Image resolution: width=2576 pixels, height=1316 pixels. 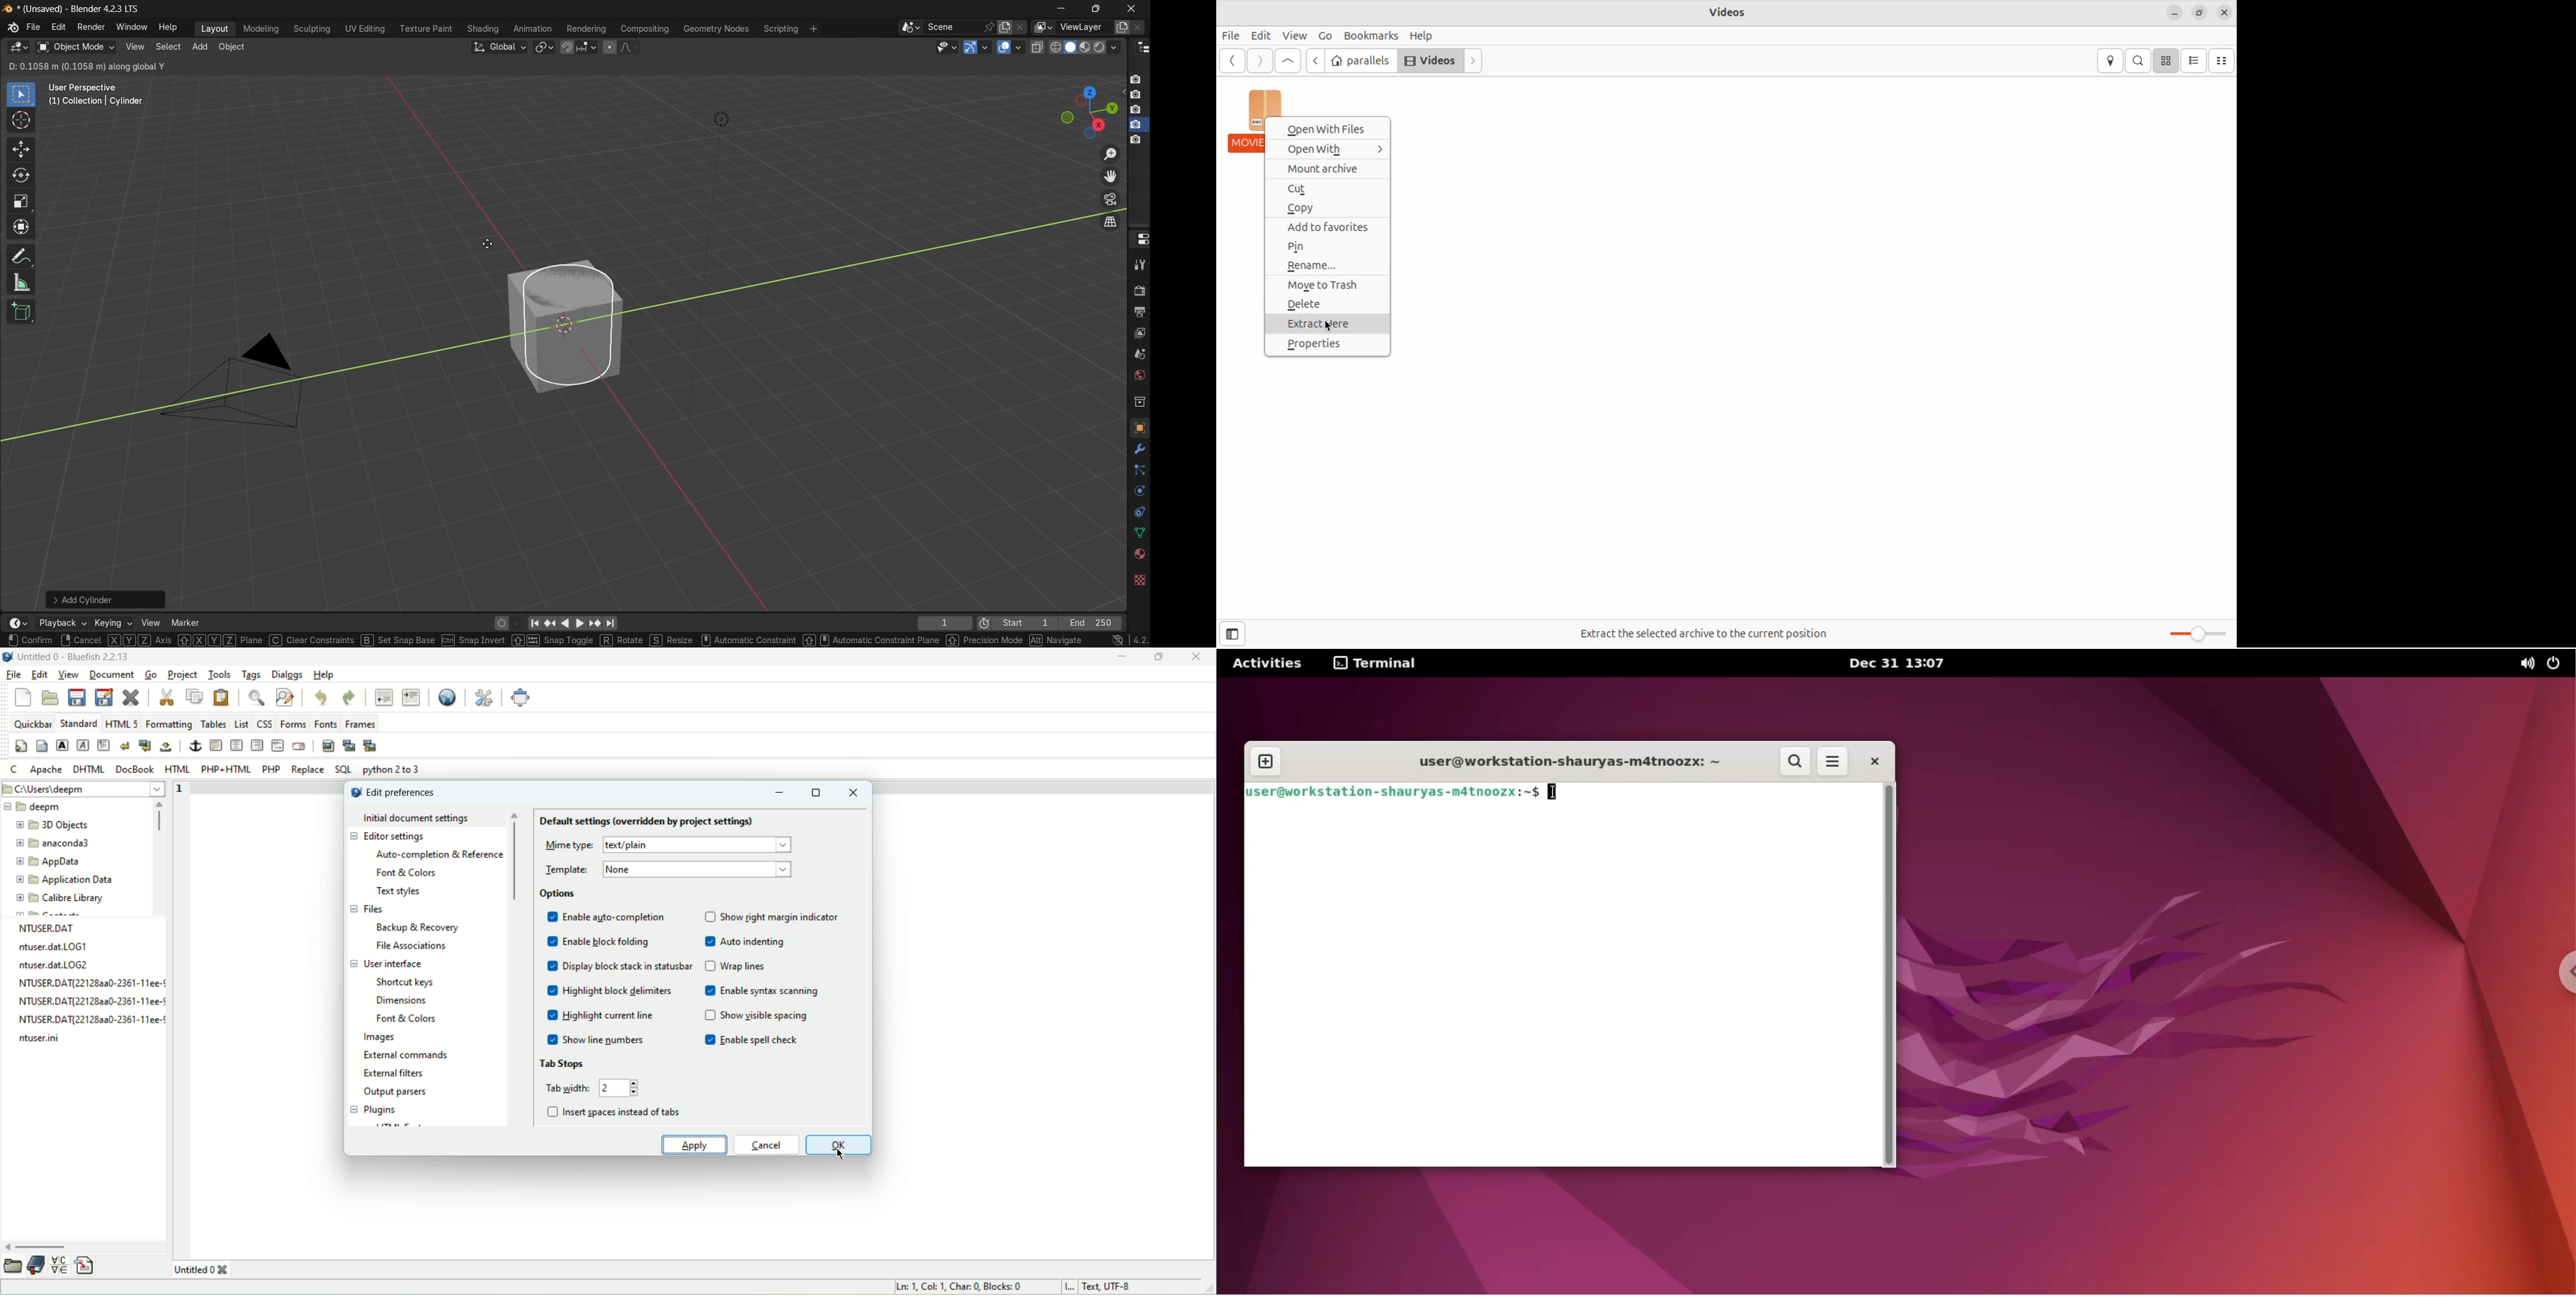 What do you see at coordinates (1056, 47) in the screenshot?
I see `wireframe` at bounding box center [1056, 47].